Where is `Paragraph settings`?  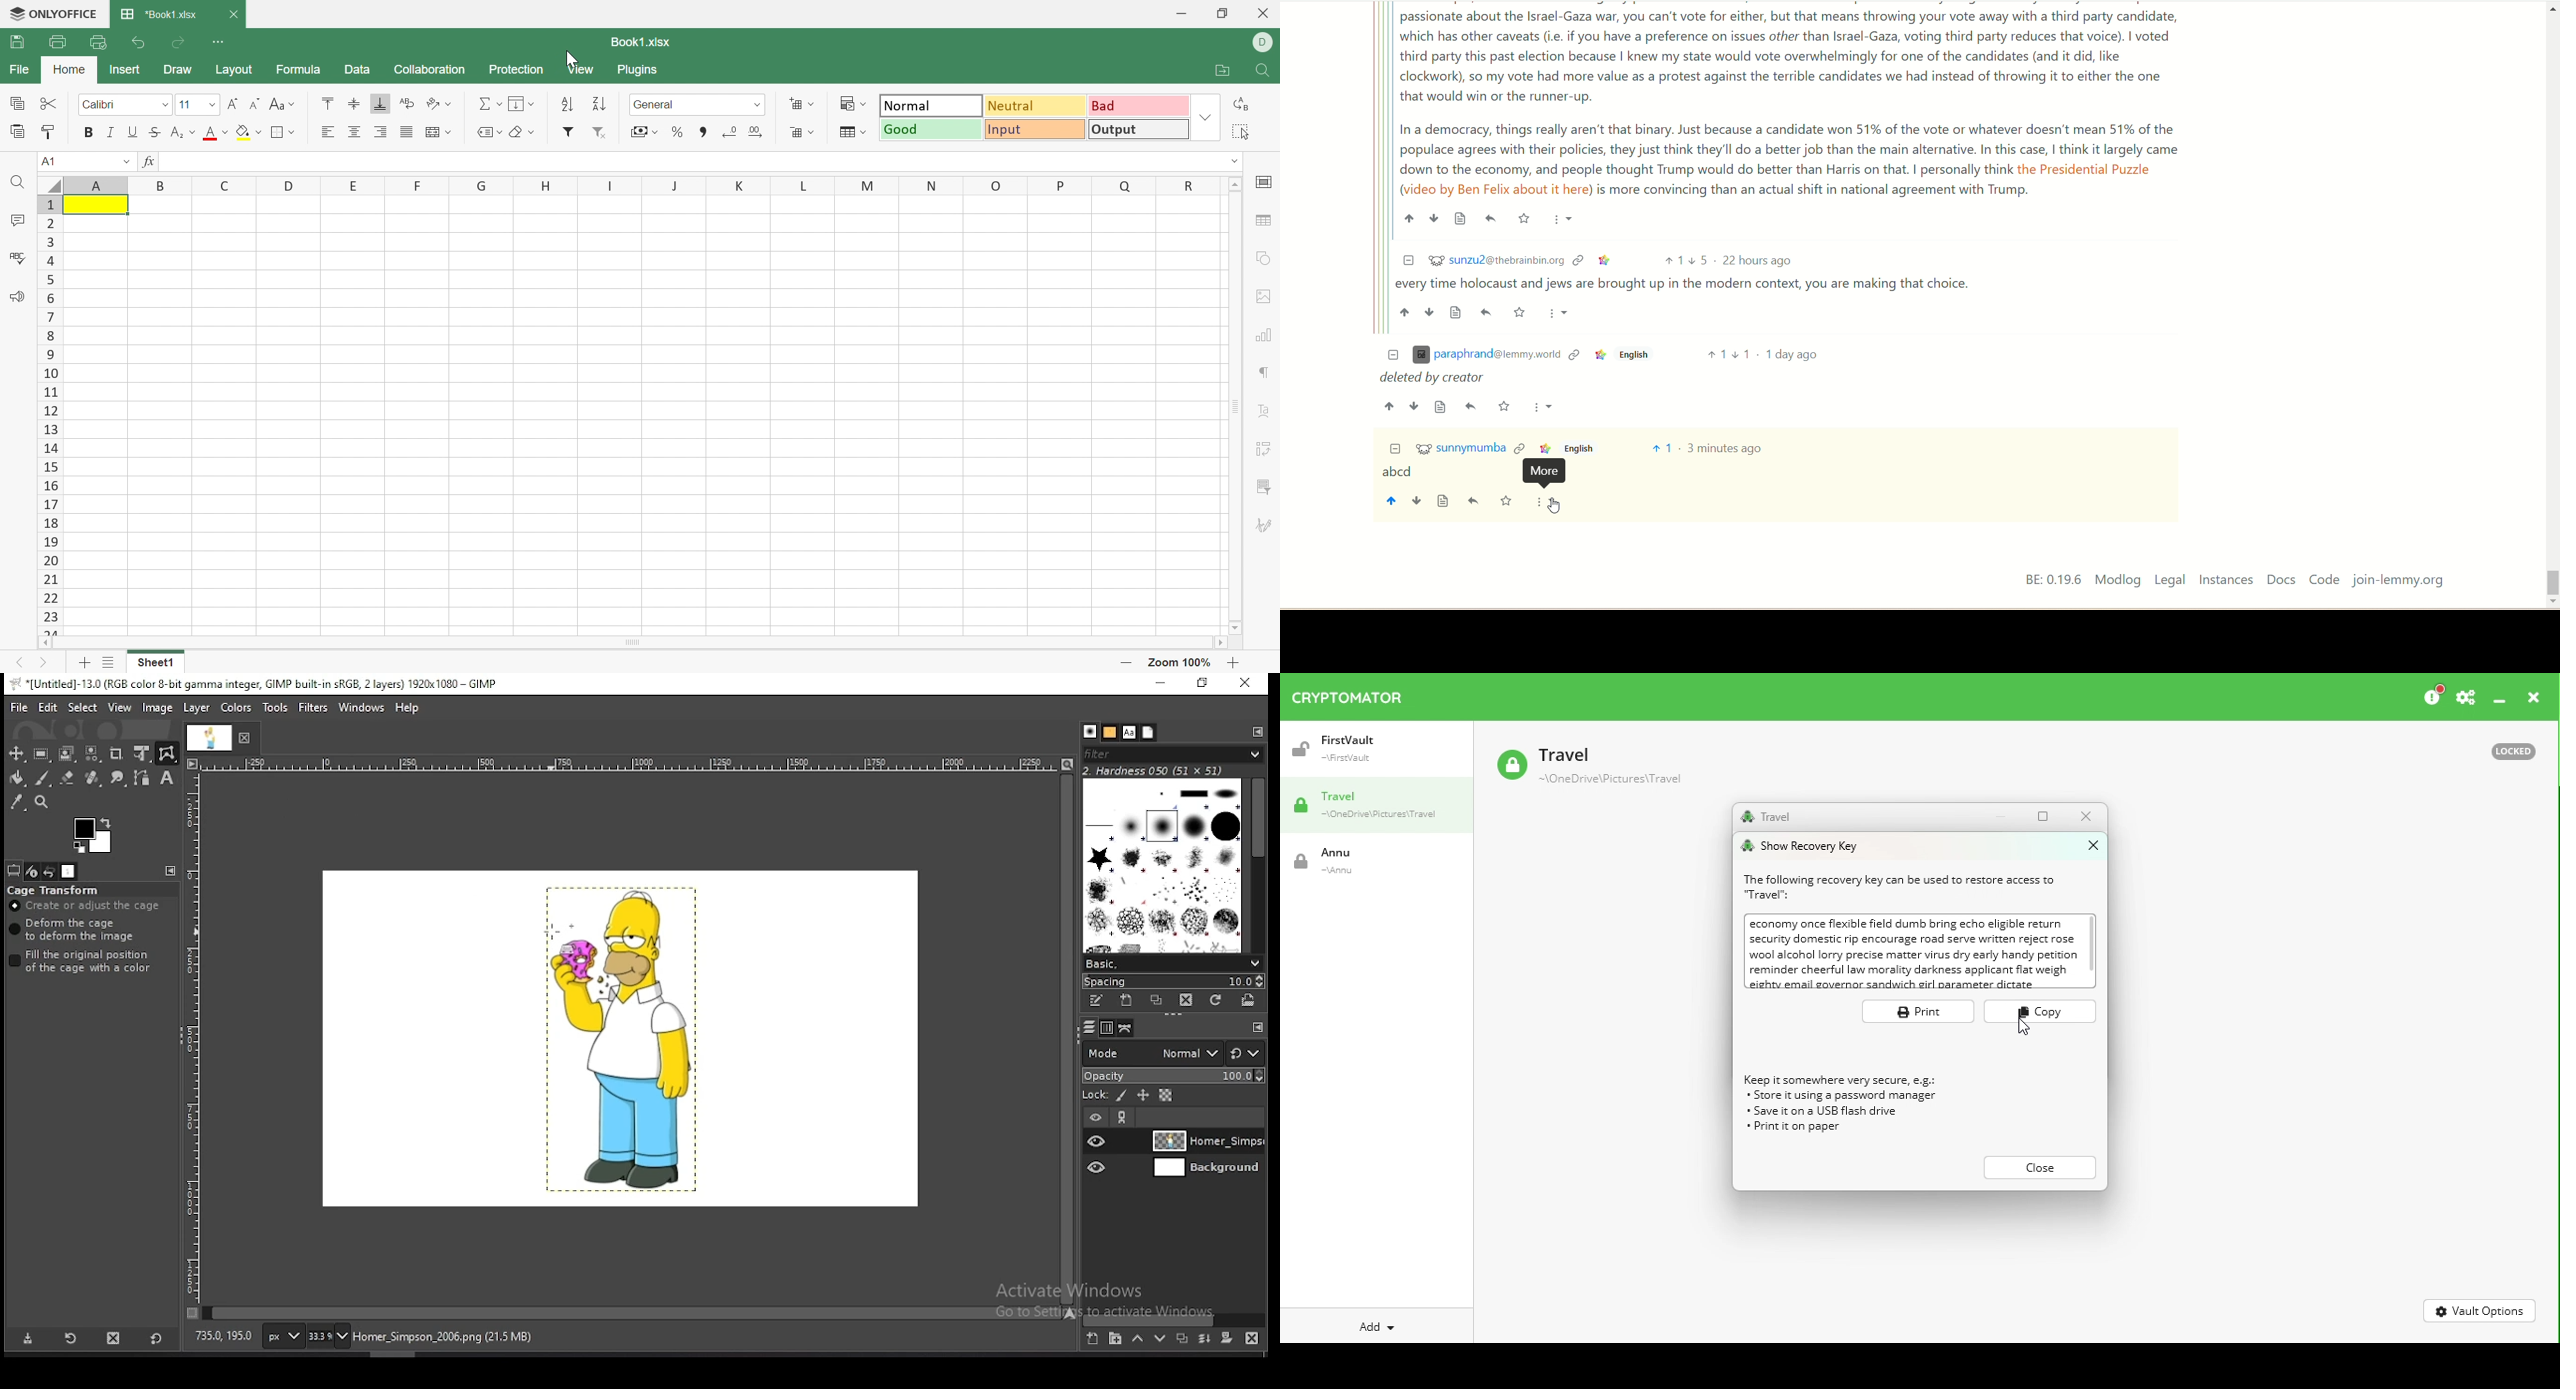
Paragraph settings is located at coordinates (1264, 372).